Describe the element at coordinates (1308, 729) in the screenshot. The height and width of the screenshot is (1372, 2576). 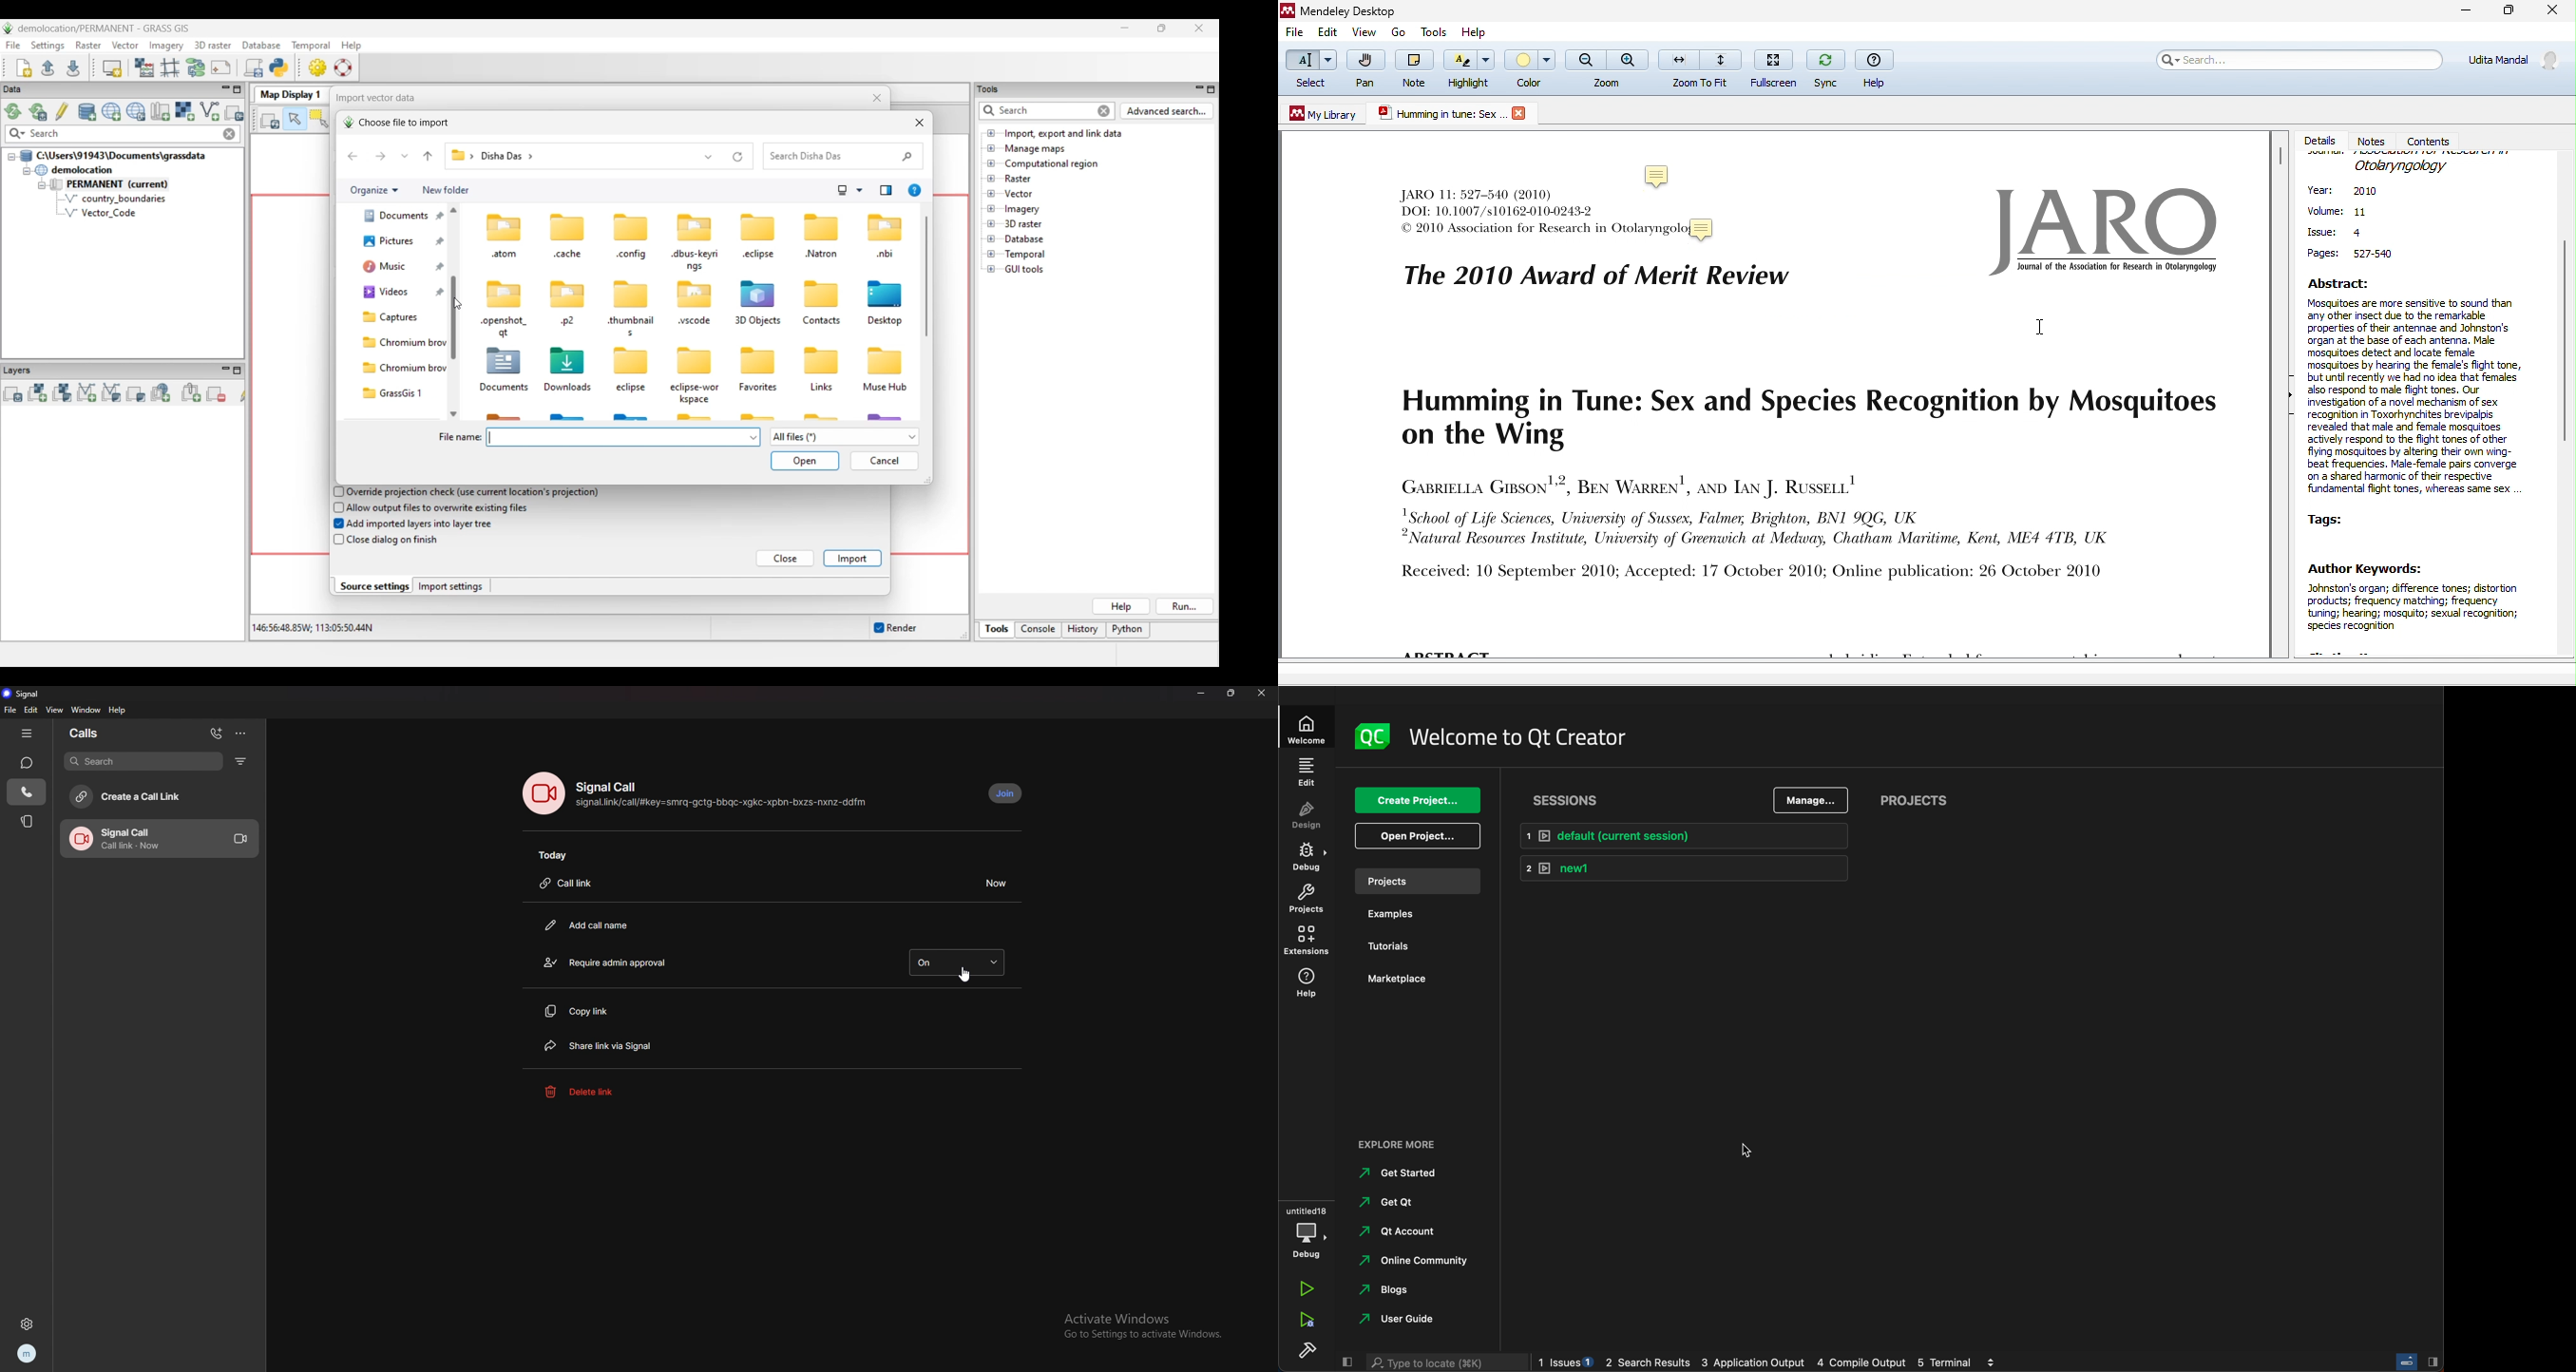
I see `welcome` at that location.